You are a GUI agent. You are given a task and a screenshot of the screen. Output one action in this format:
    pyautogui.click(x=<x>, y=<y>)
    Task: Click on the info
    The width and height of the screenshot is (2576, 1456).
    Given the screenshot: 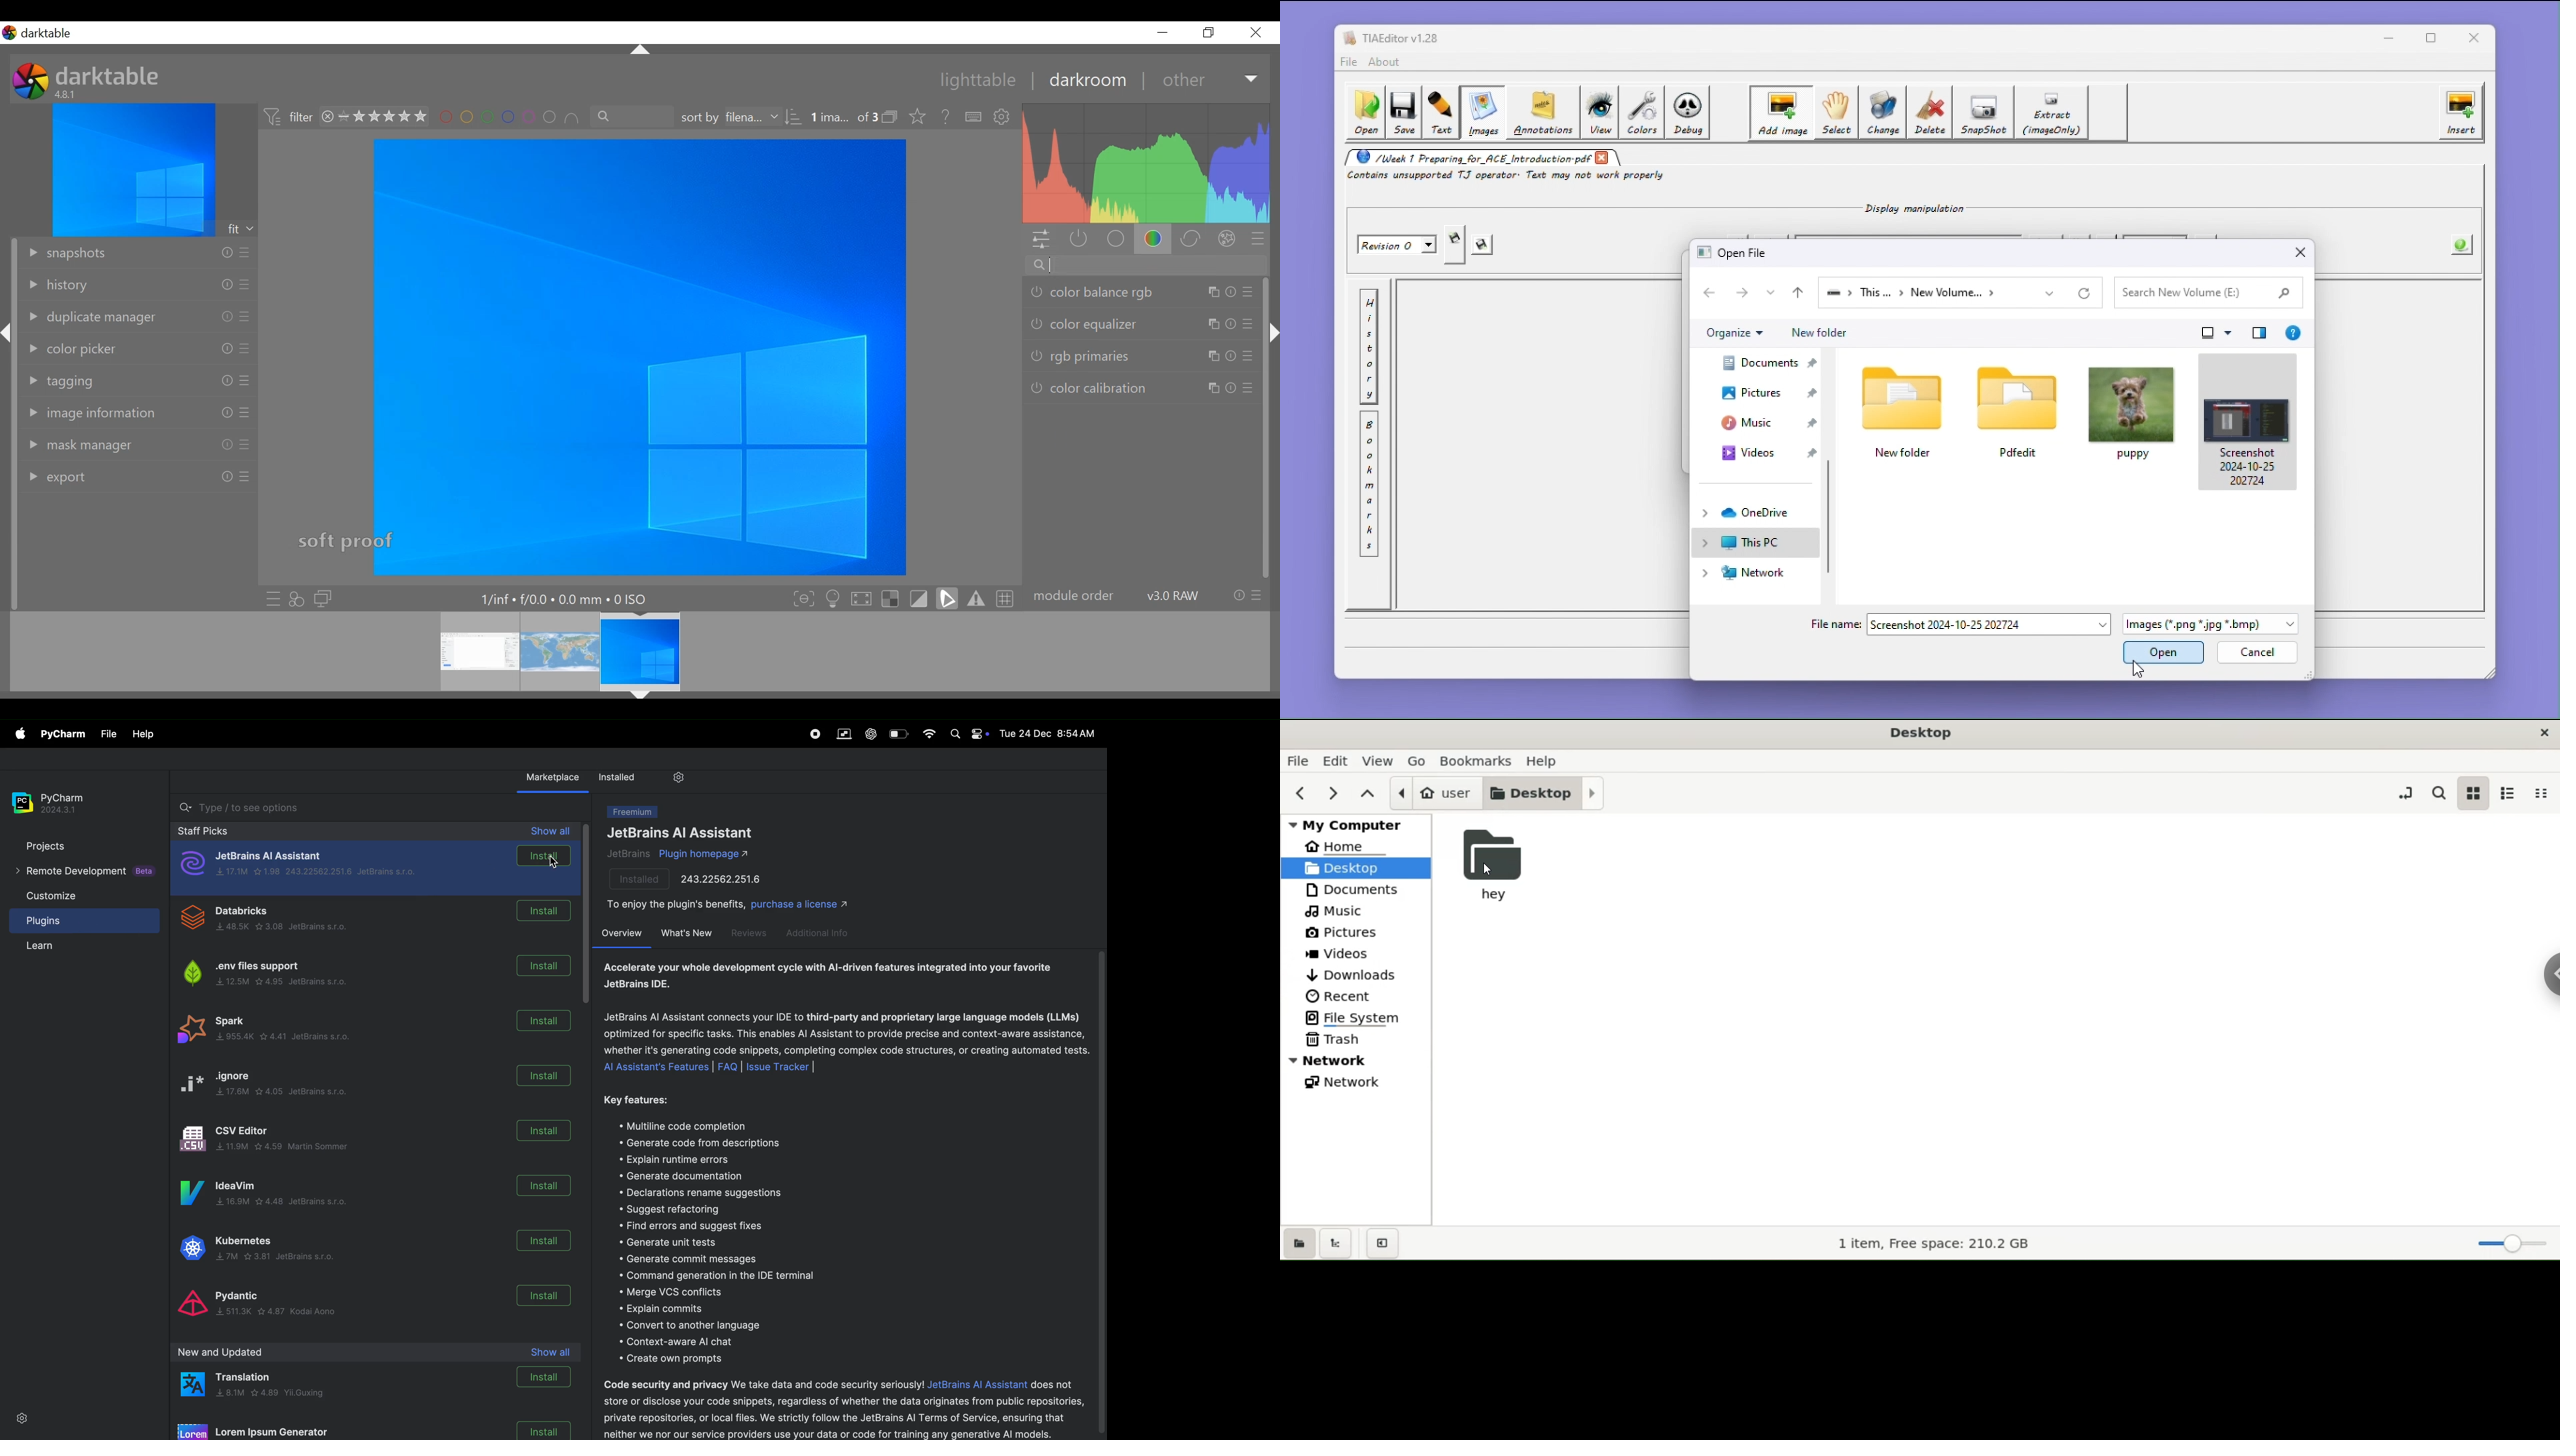 What is the action you would take?
    pyautogui.click(x=1229, y=357)
    